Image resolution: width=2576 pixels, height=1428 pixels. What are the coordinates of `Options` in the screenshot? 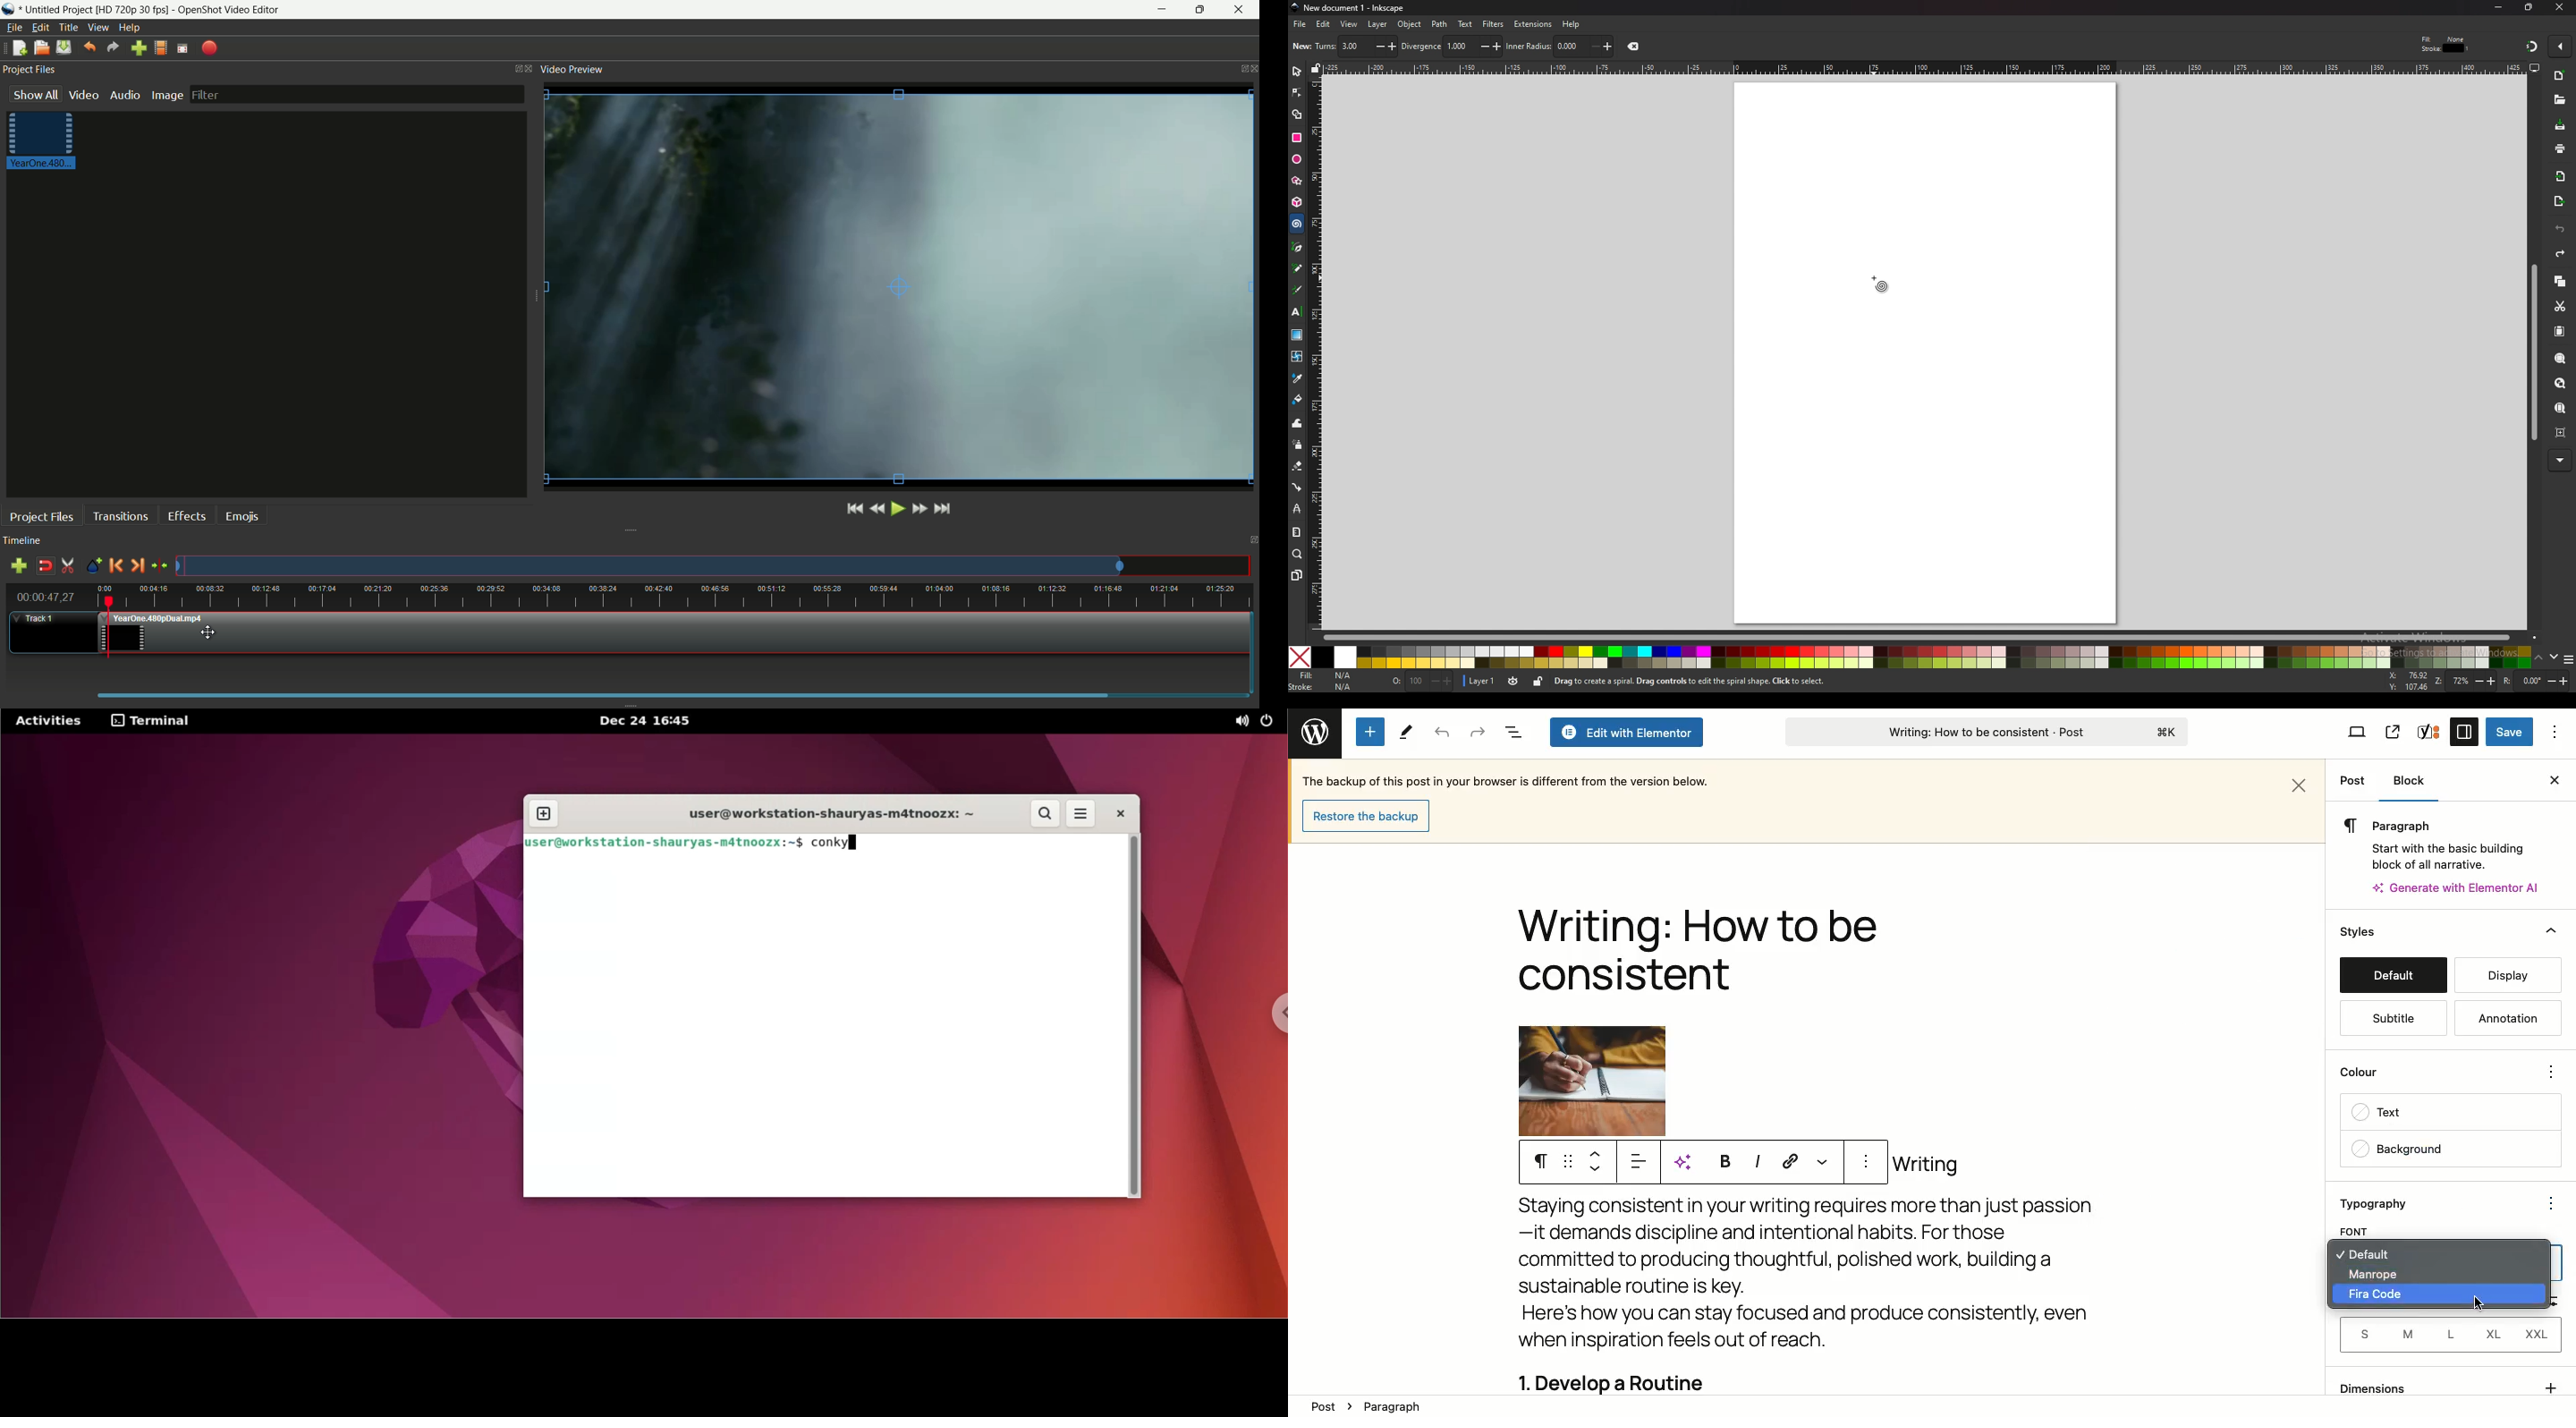 It's located at (2555, 732).